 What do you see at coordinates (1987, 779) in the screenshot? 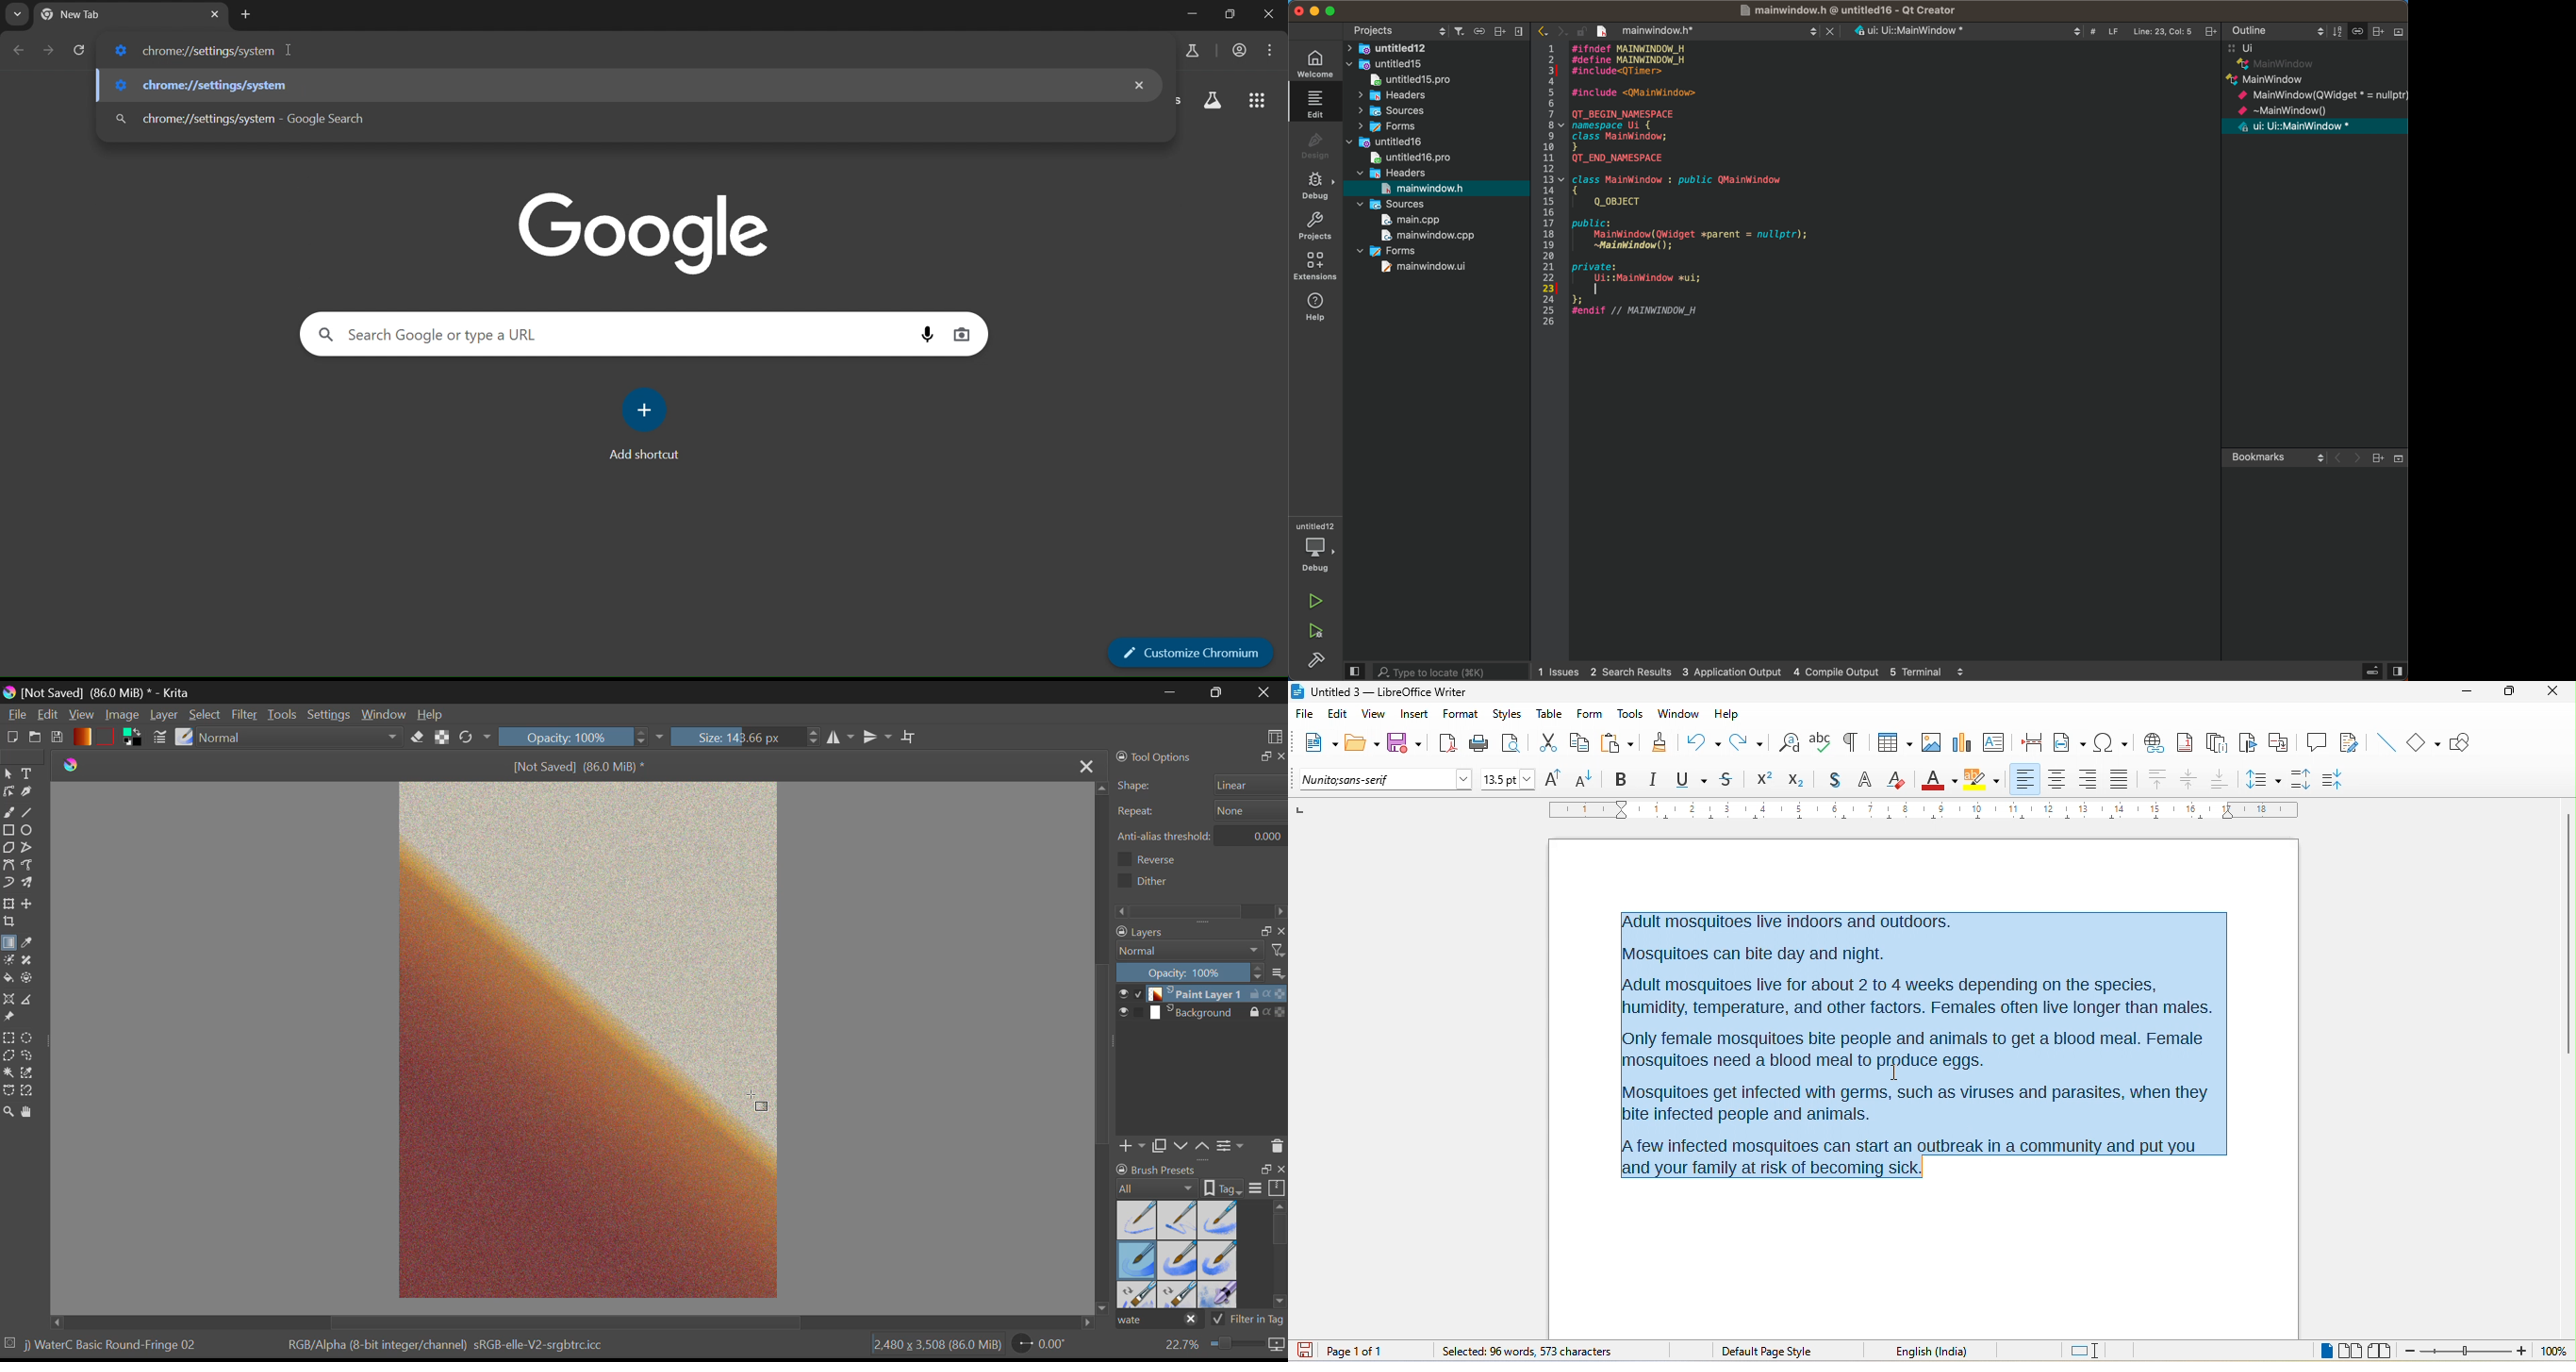
I see `character highlighting` at bounding box center [1987, 779].